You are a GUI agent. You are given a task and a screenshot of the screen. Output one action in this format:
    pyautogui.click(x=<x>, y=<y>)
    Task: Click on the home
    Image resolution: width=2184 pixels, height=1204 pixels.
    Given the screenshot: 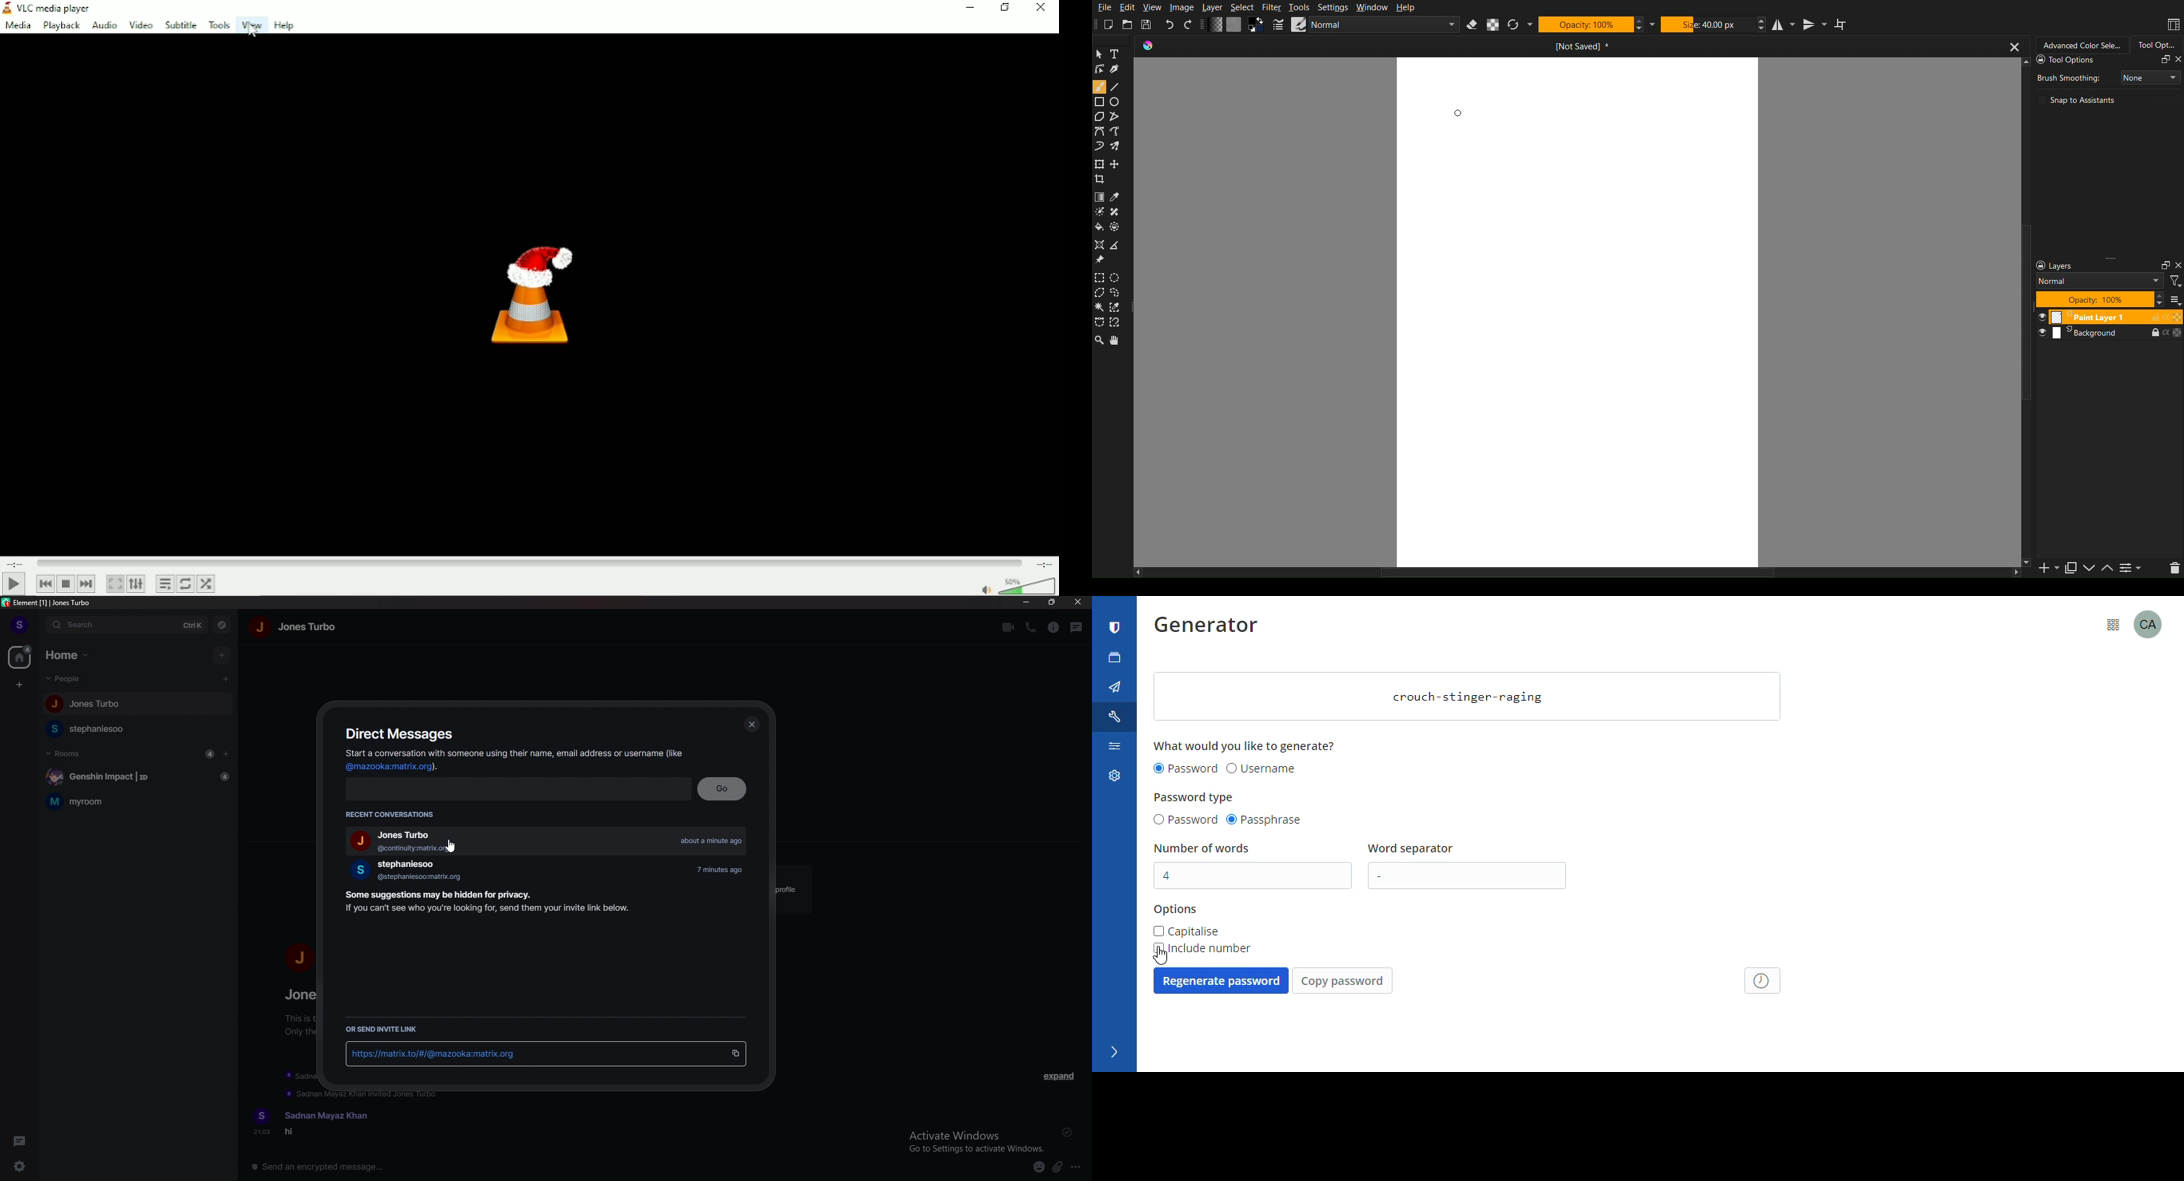 What is the action you would take?
    pyautogui.click(x=71, y=655)
    